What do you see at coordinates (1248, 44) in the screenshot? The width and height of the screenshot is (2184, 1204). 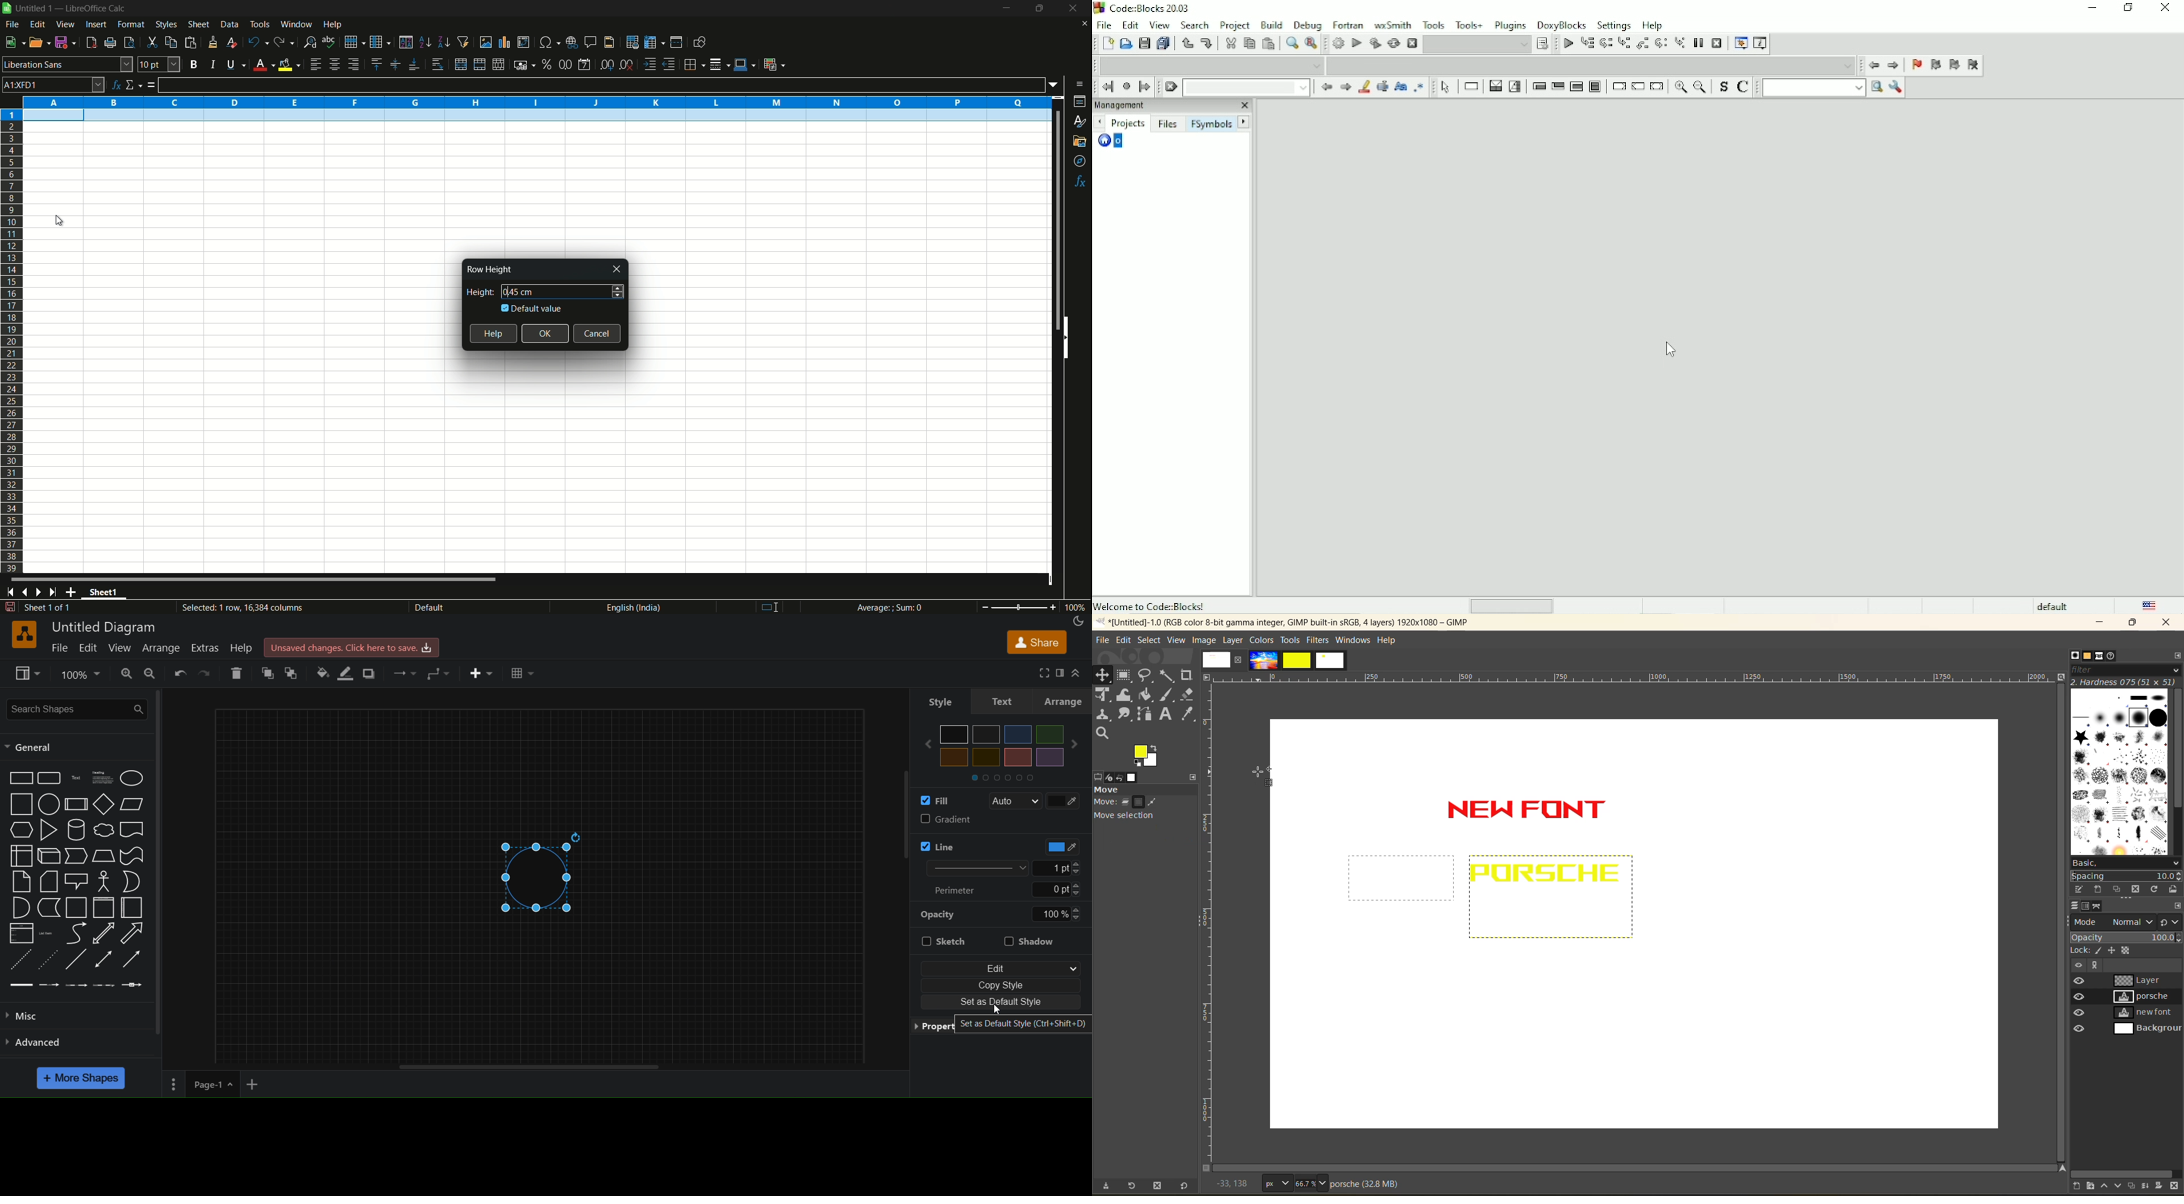 I see `Copy` at bounding box center [1248, 44].